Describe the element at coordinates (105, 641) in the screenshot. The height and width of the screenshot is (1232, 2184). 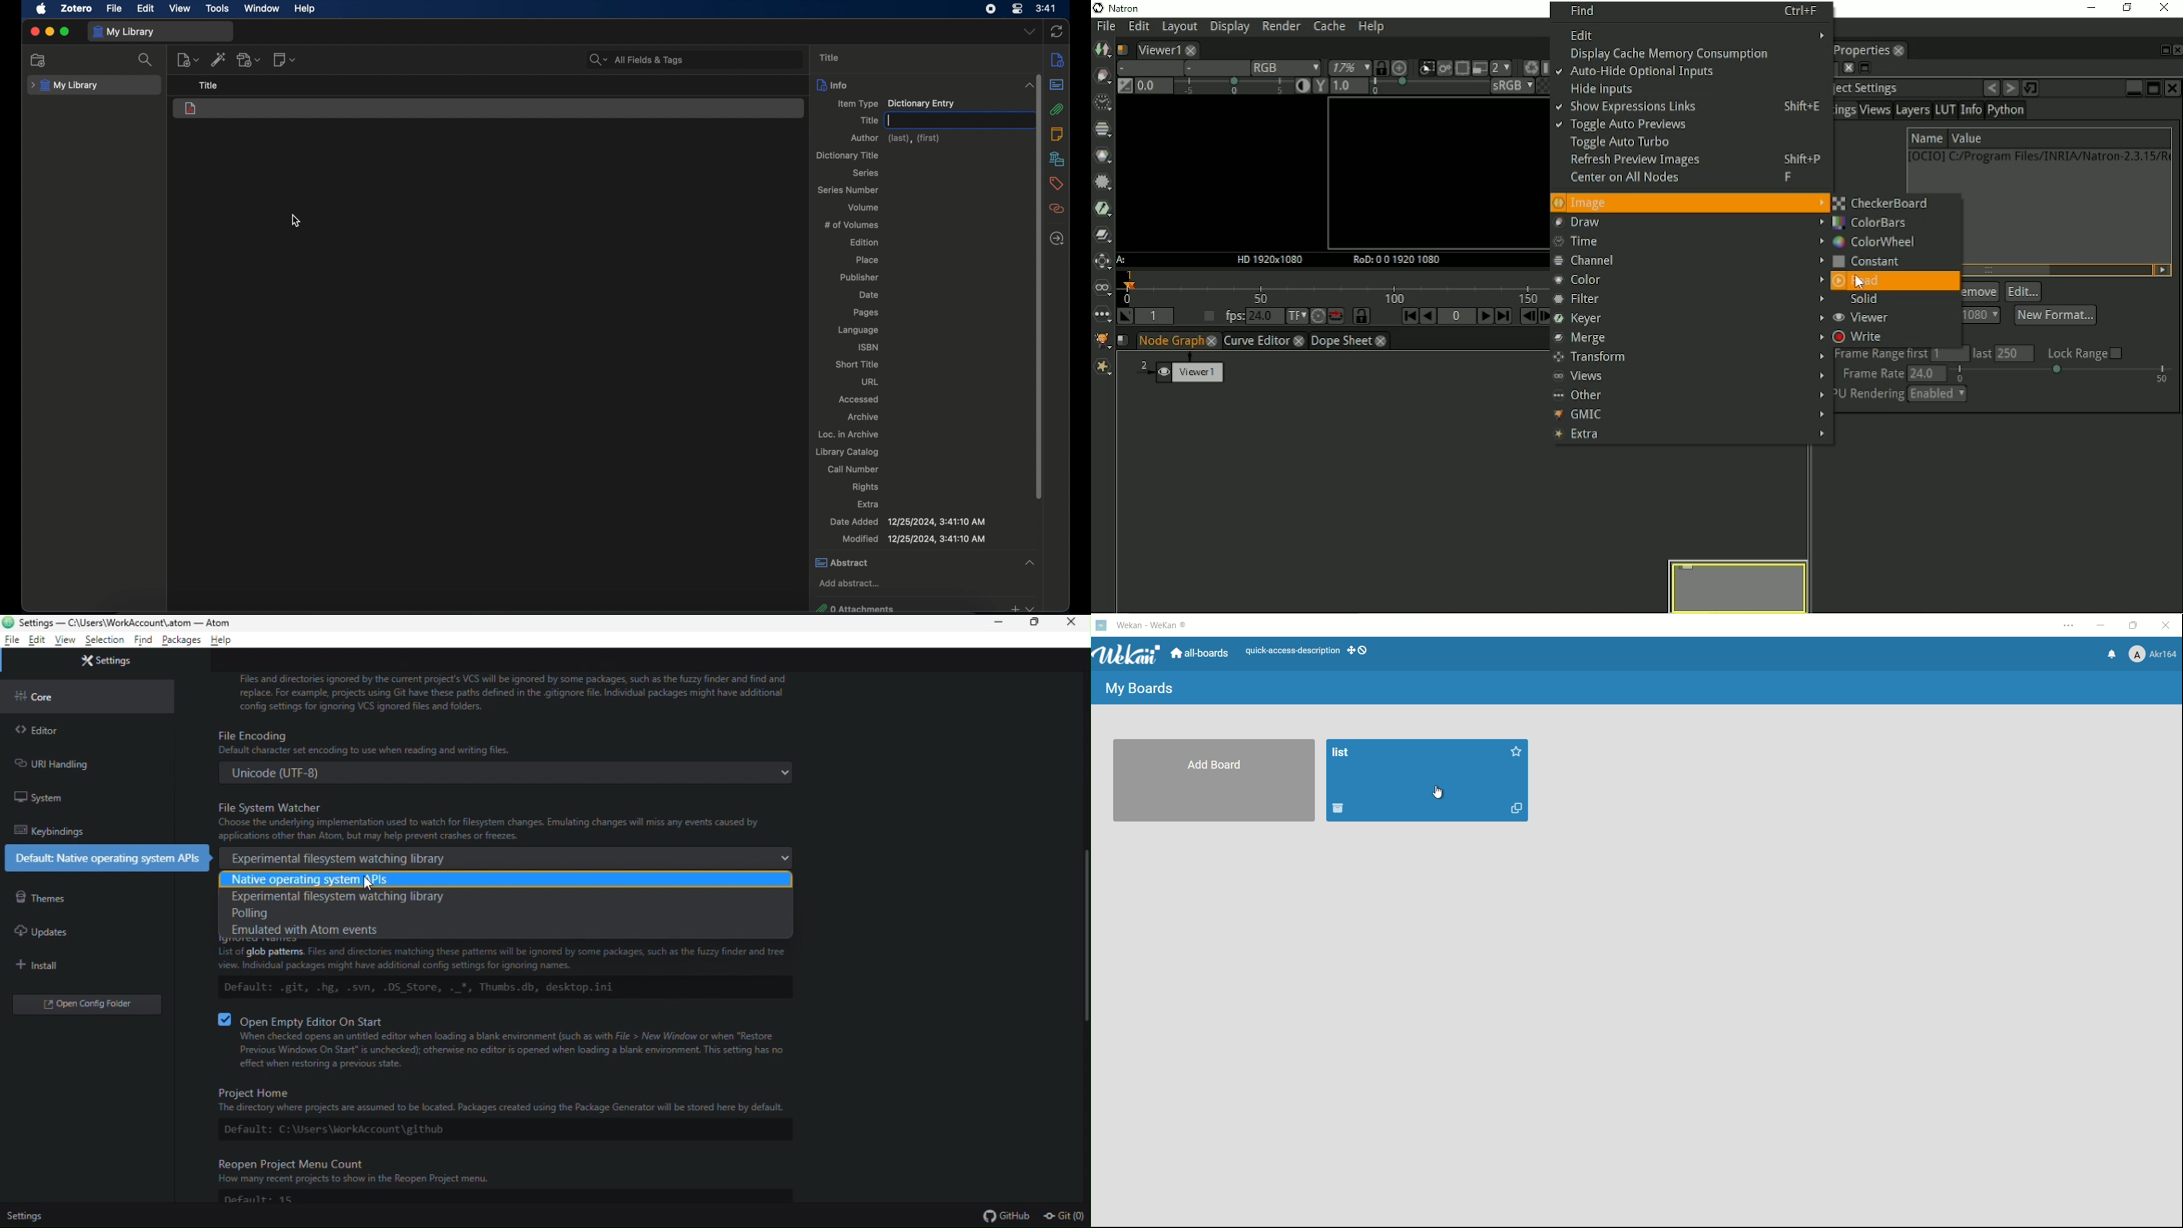
I see `Selection` at that location.